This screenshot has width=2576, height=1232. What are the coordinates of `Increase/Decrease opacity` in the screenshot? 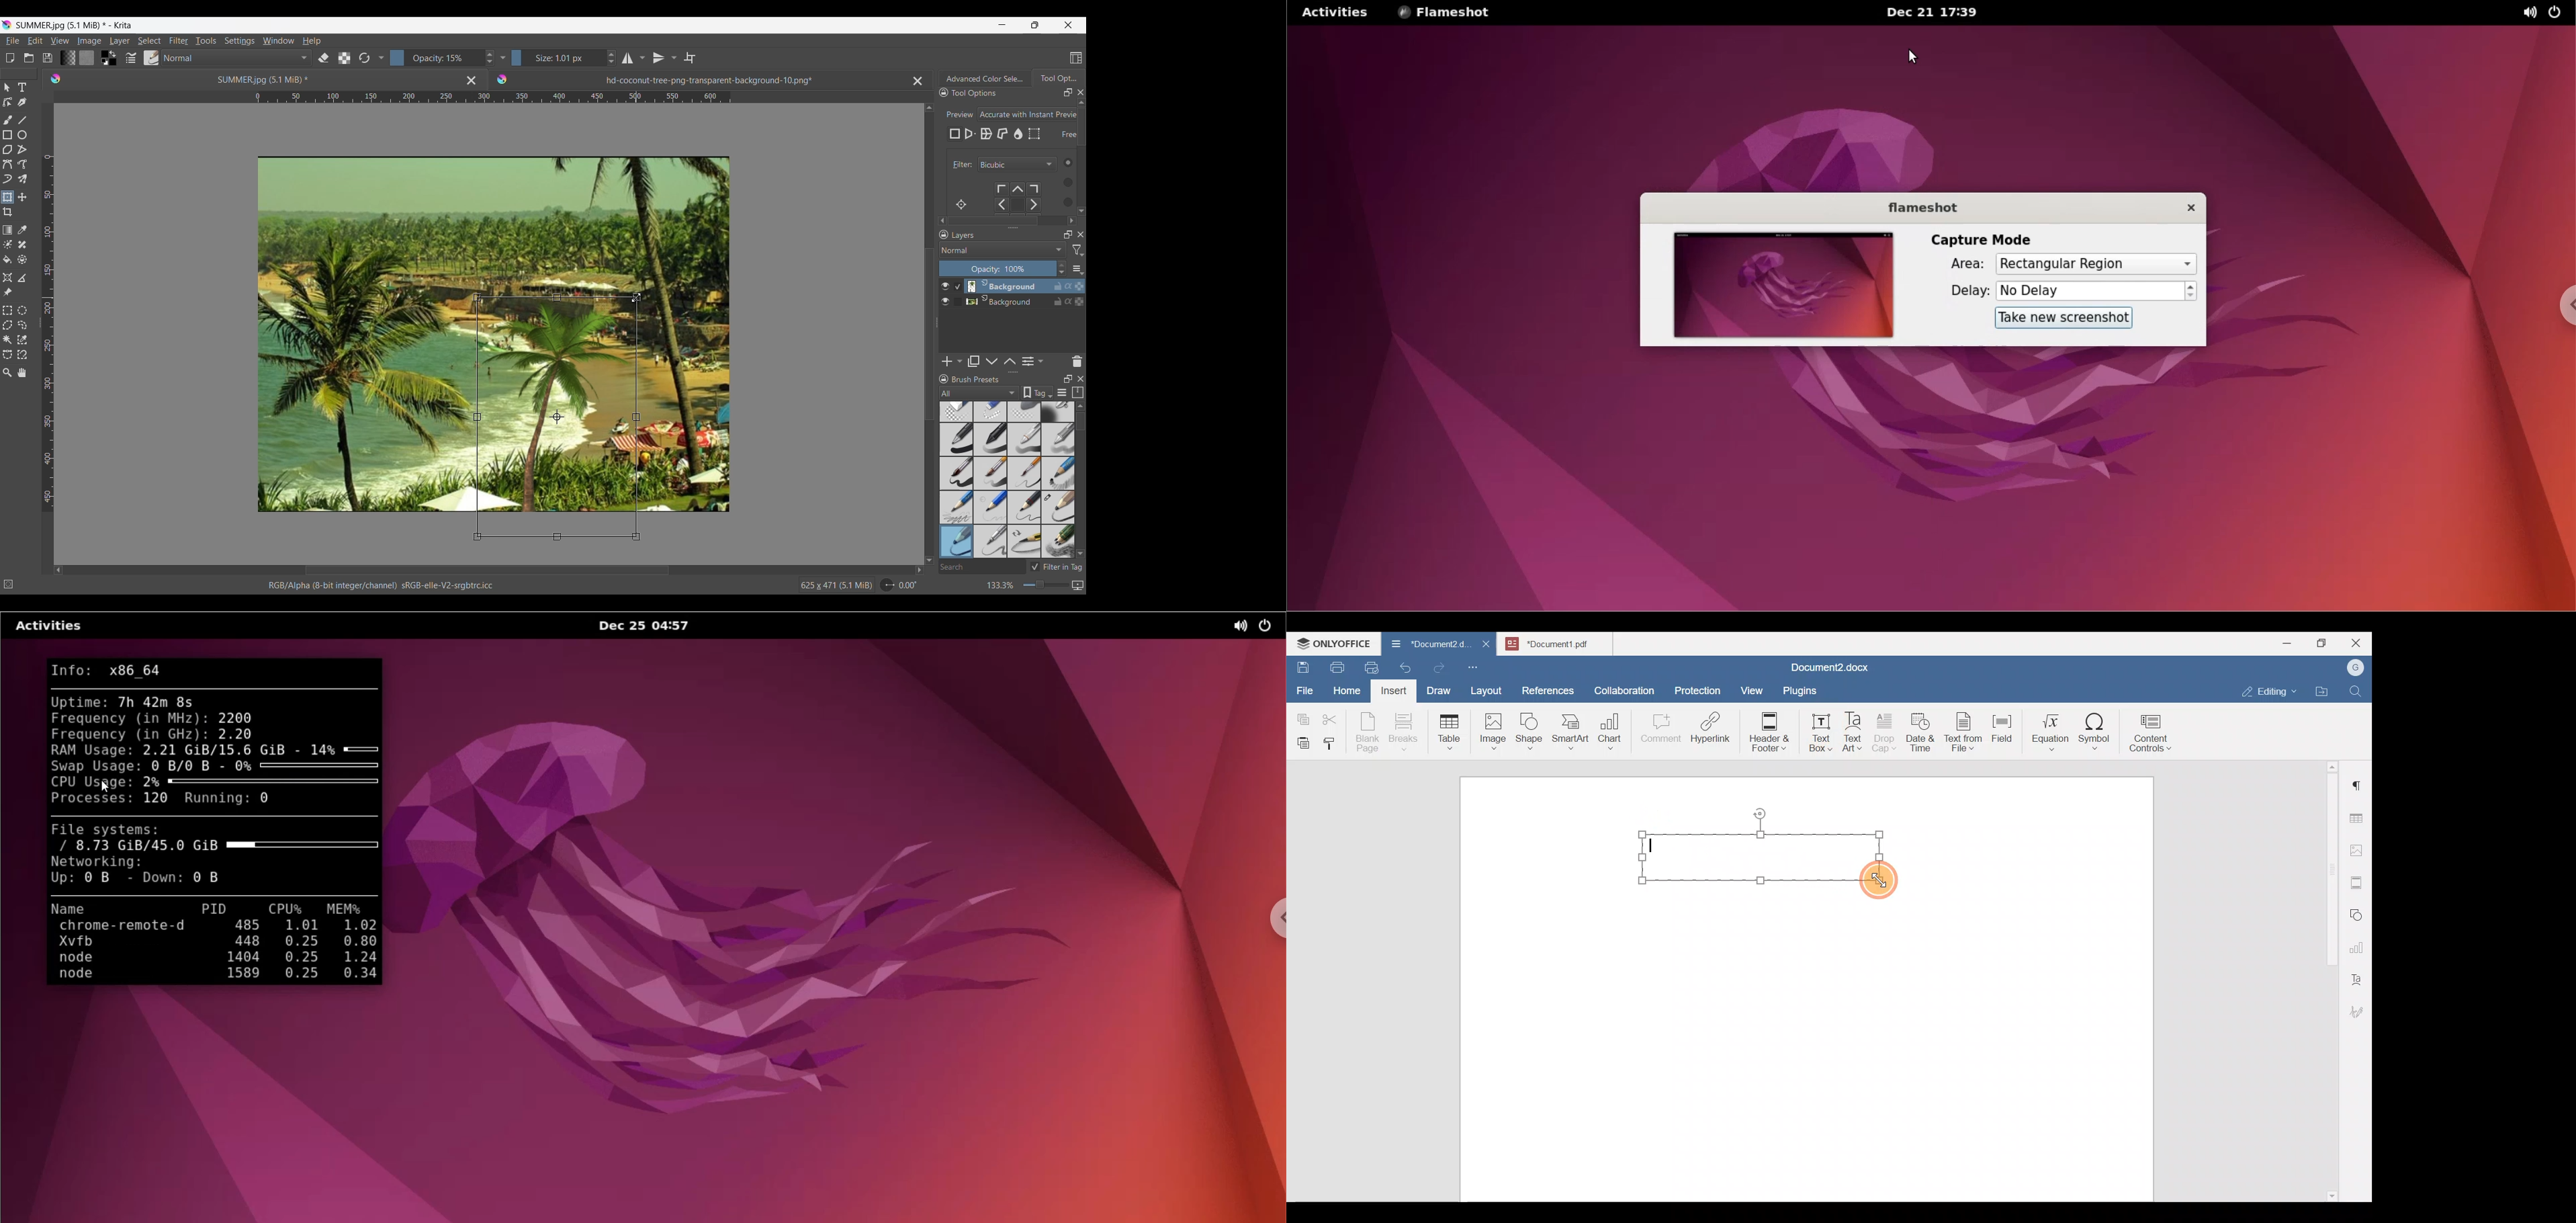 It's located at (1003, 268).